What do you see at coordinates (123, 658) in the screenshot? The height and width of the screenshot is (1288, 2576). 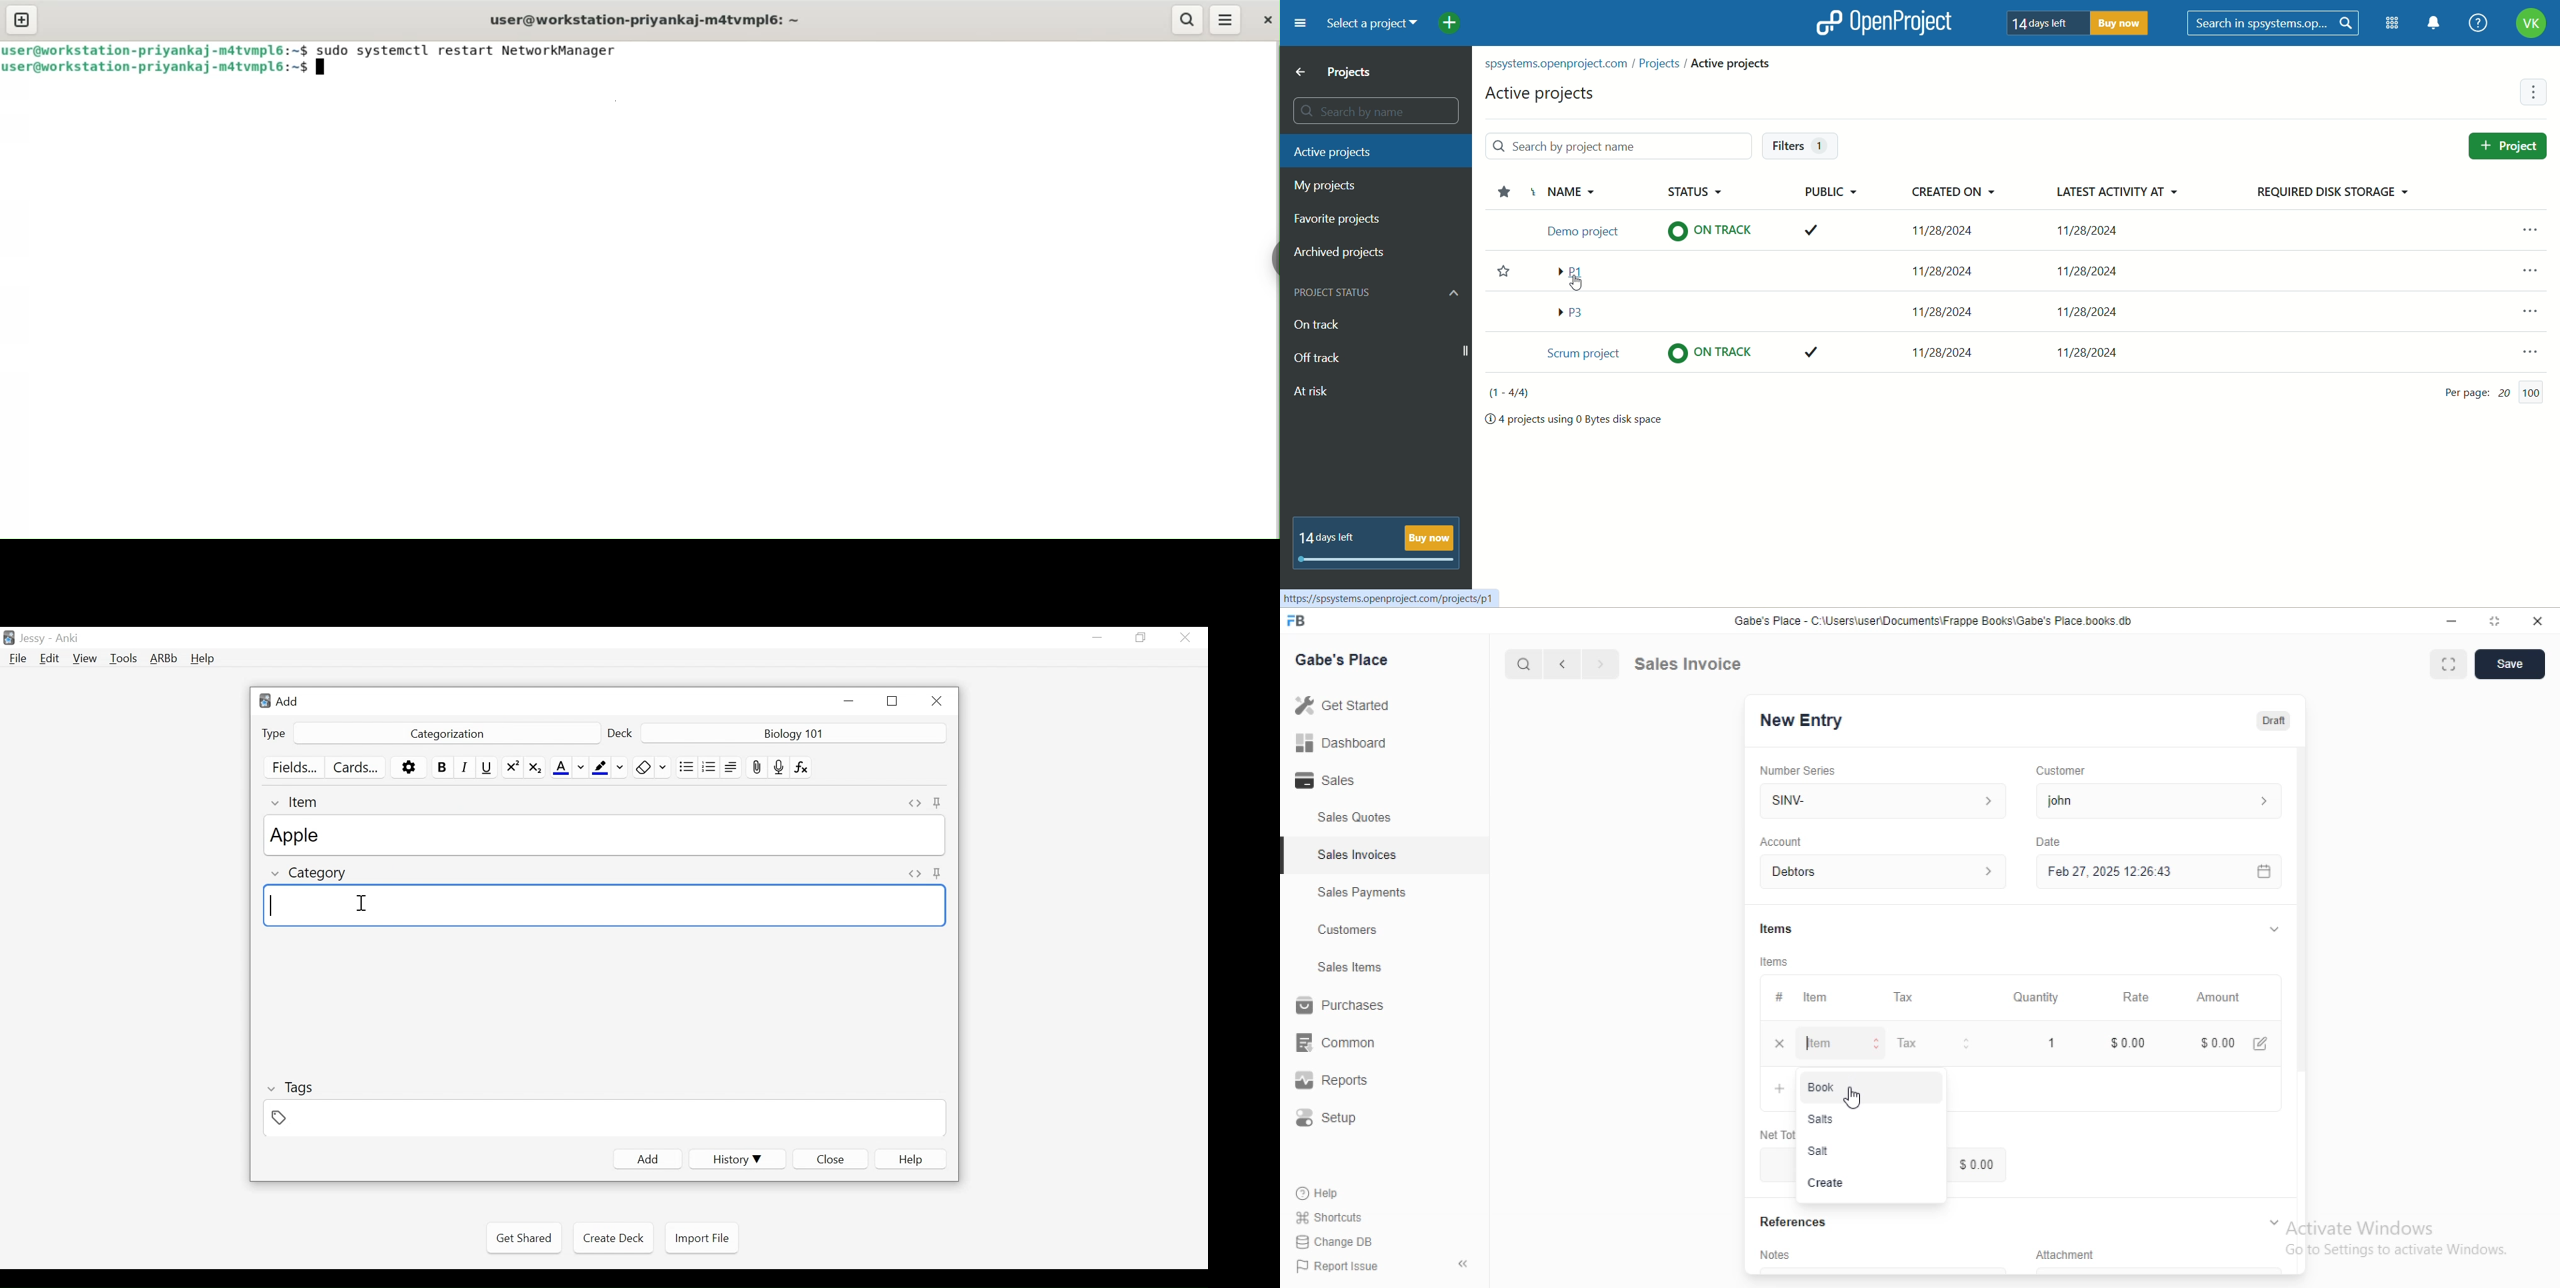 I see `Tools` at bounding box center [123, 658].